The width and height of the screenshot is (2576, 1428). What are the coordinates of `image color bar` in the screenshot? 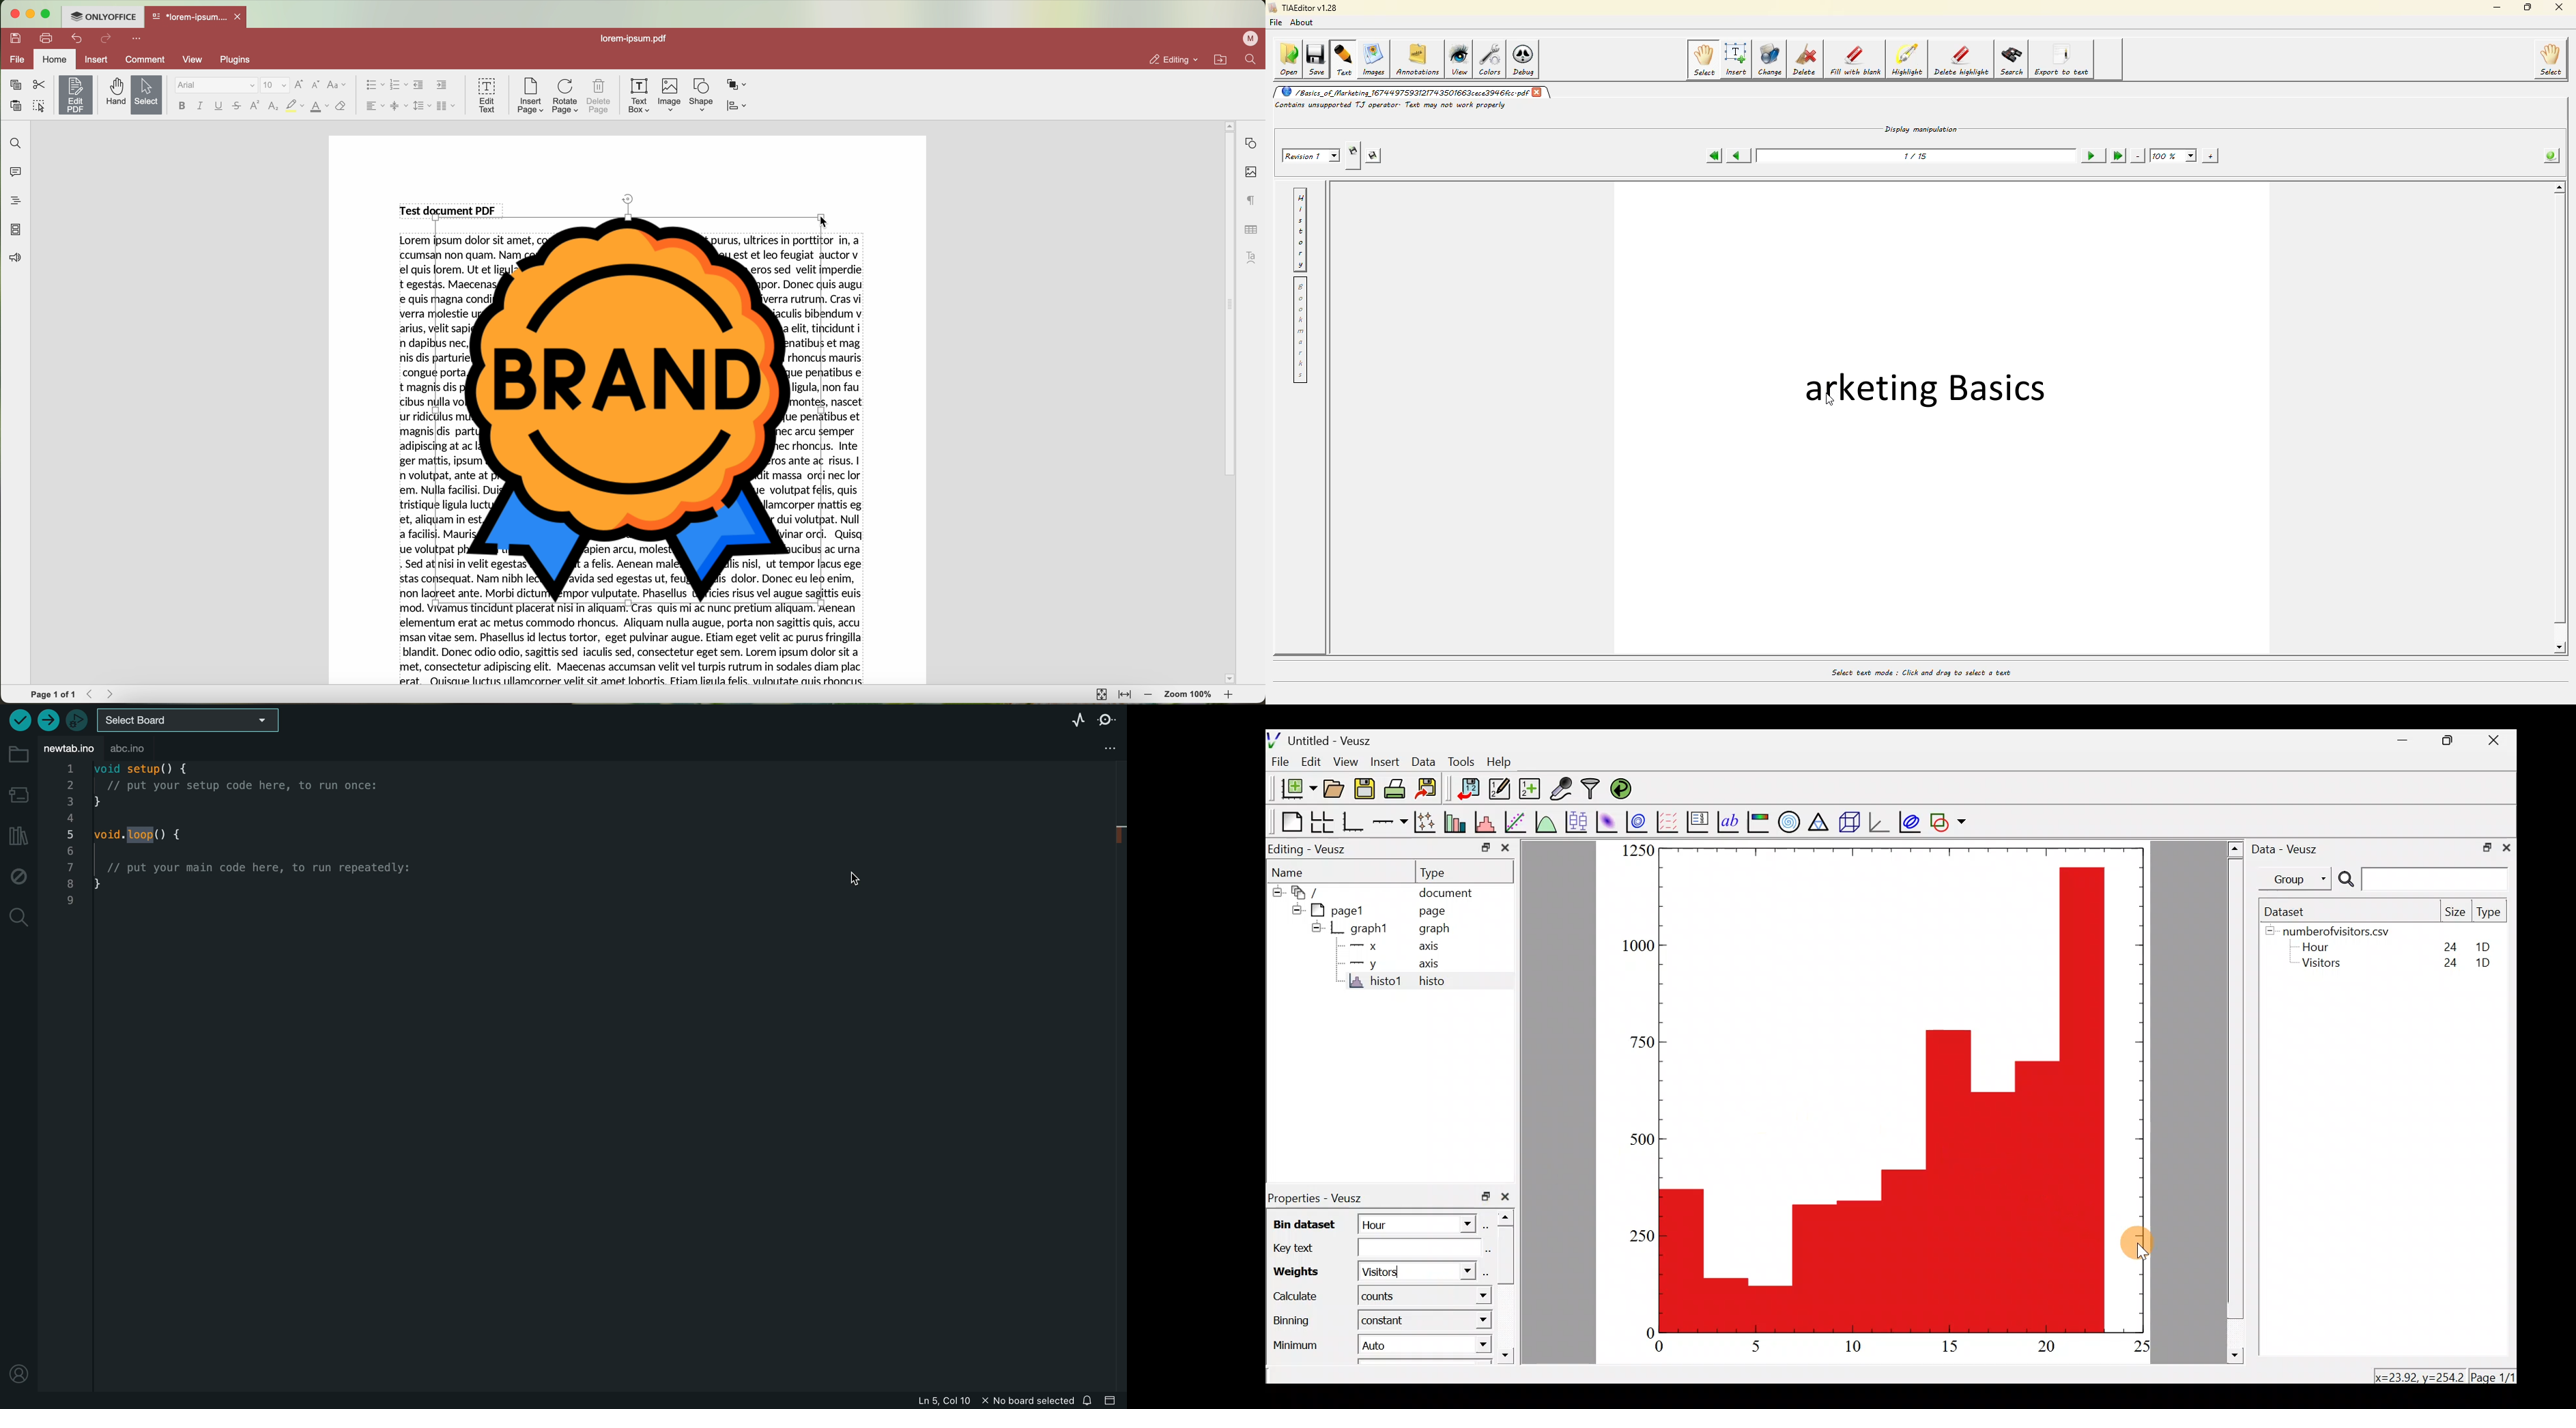 It's located at (1759, 822).